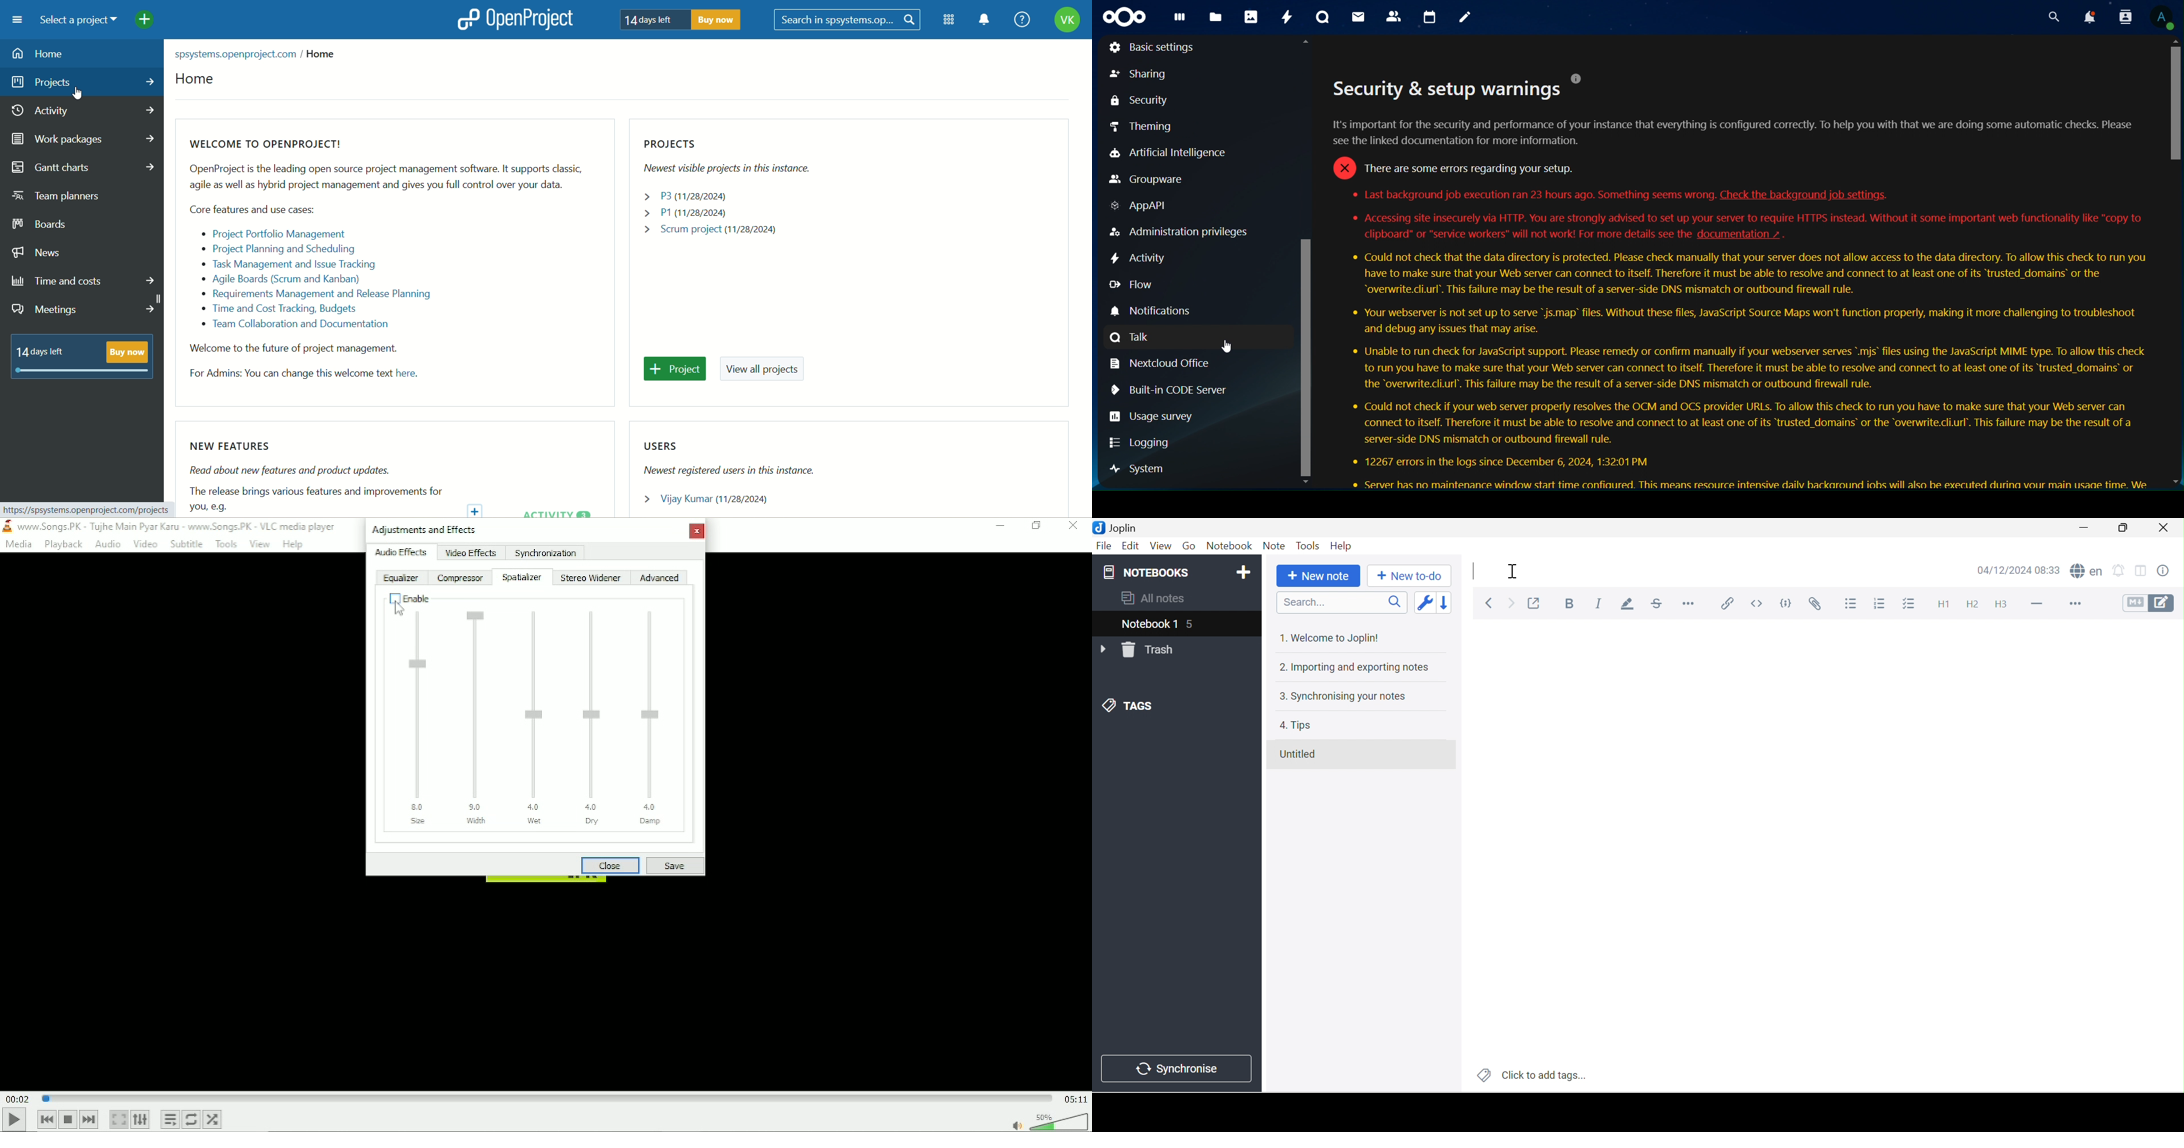 The image size is (2184, 1148). Describe the element at coordinates (1727, 603) in the screenshot. I see `Insert / edit link` at that location.